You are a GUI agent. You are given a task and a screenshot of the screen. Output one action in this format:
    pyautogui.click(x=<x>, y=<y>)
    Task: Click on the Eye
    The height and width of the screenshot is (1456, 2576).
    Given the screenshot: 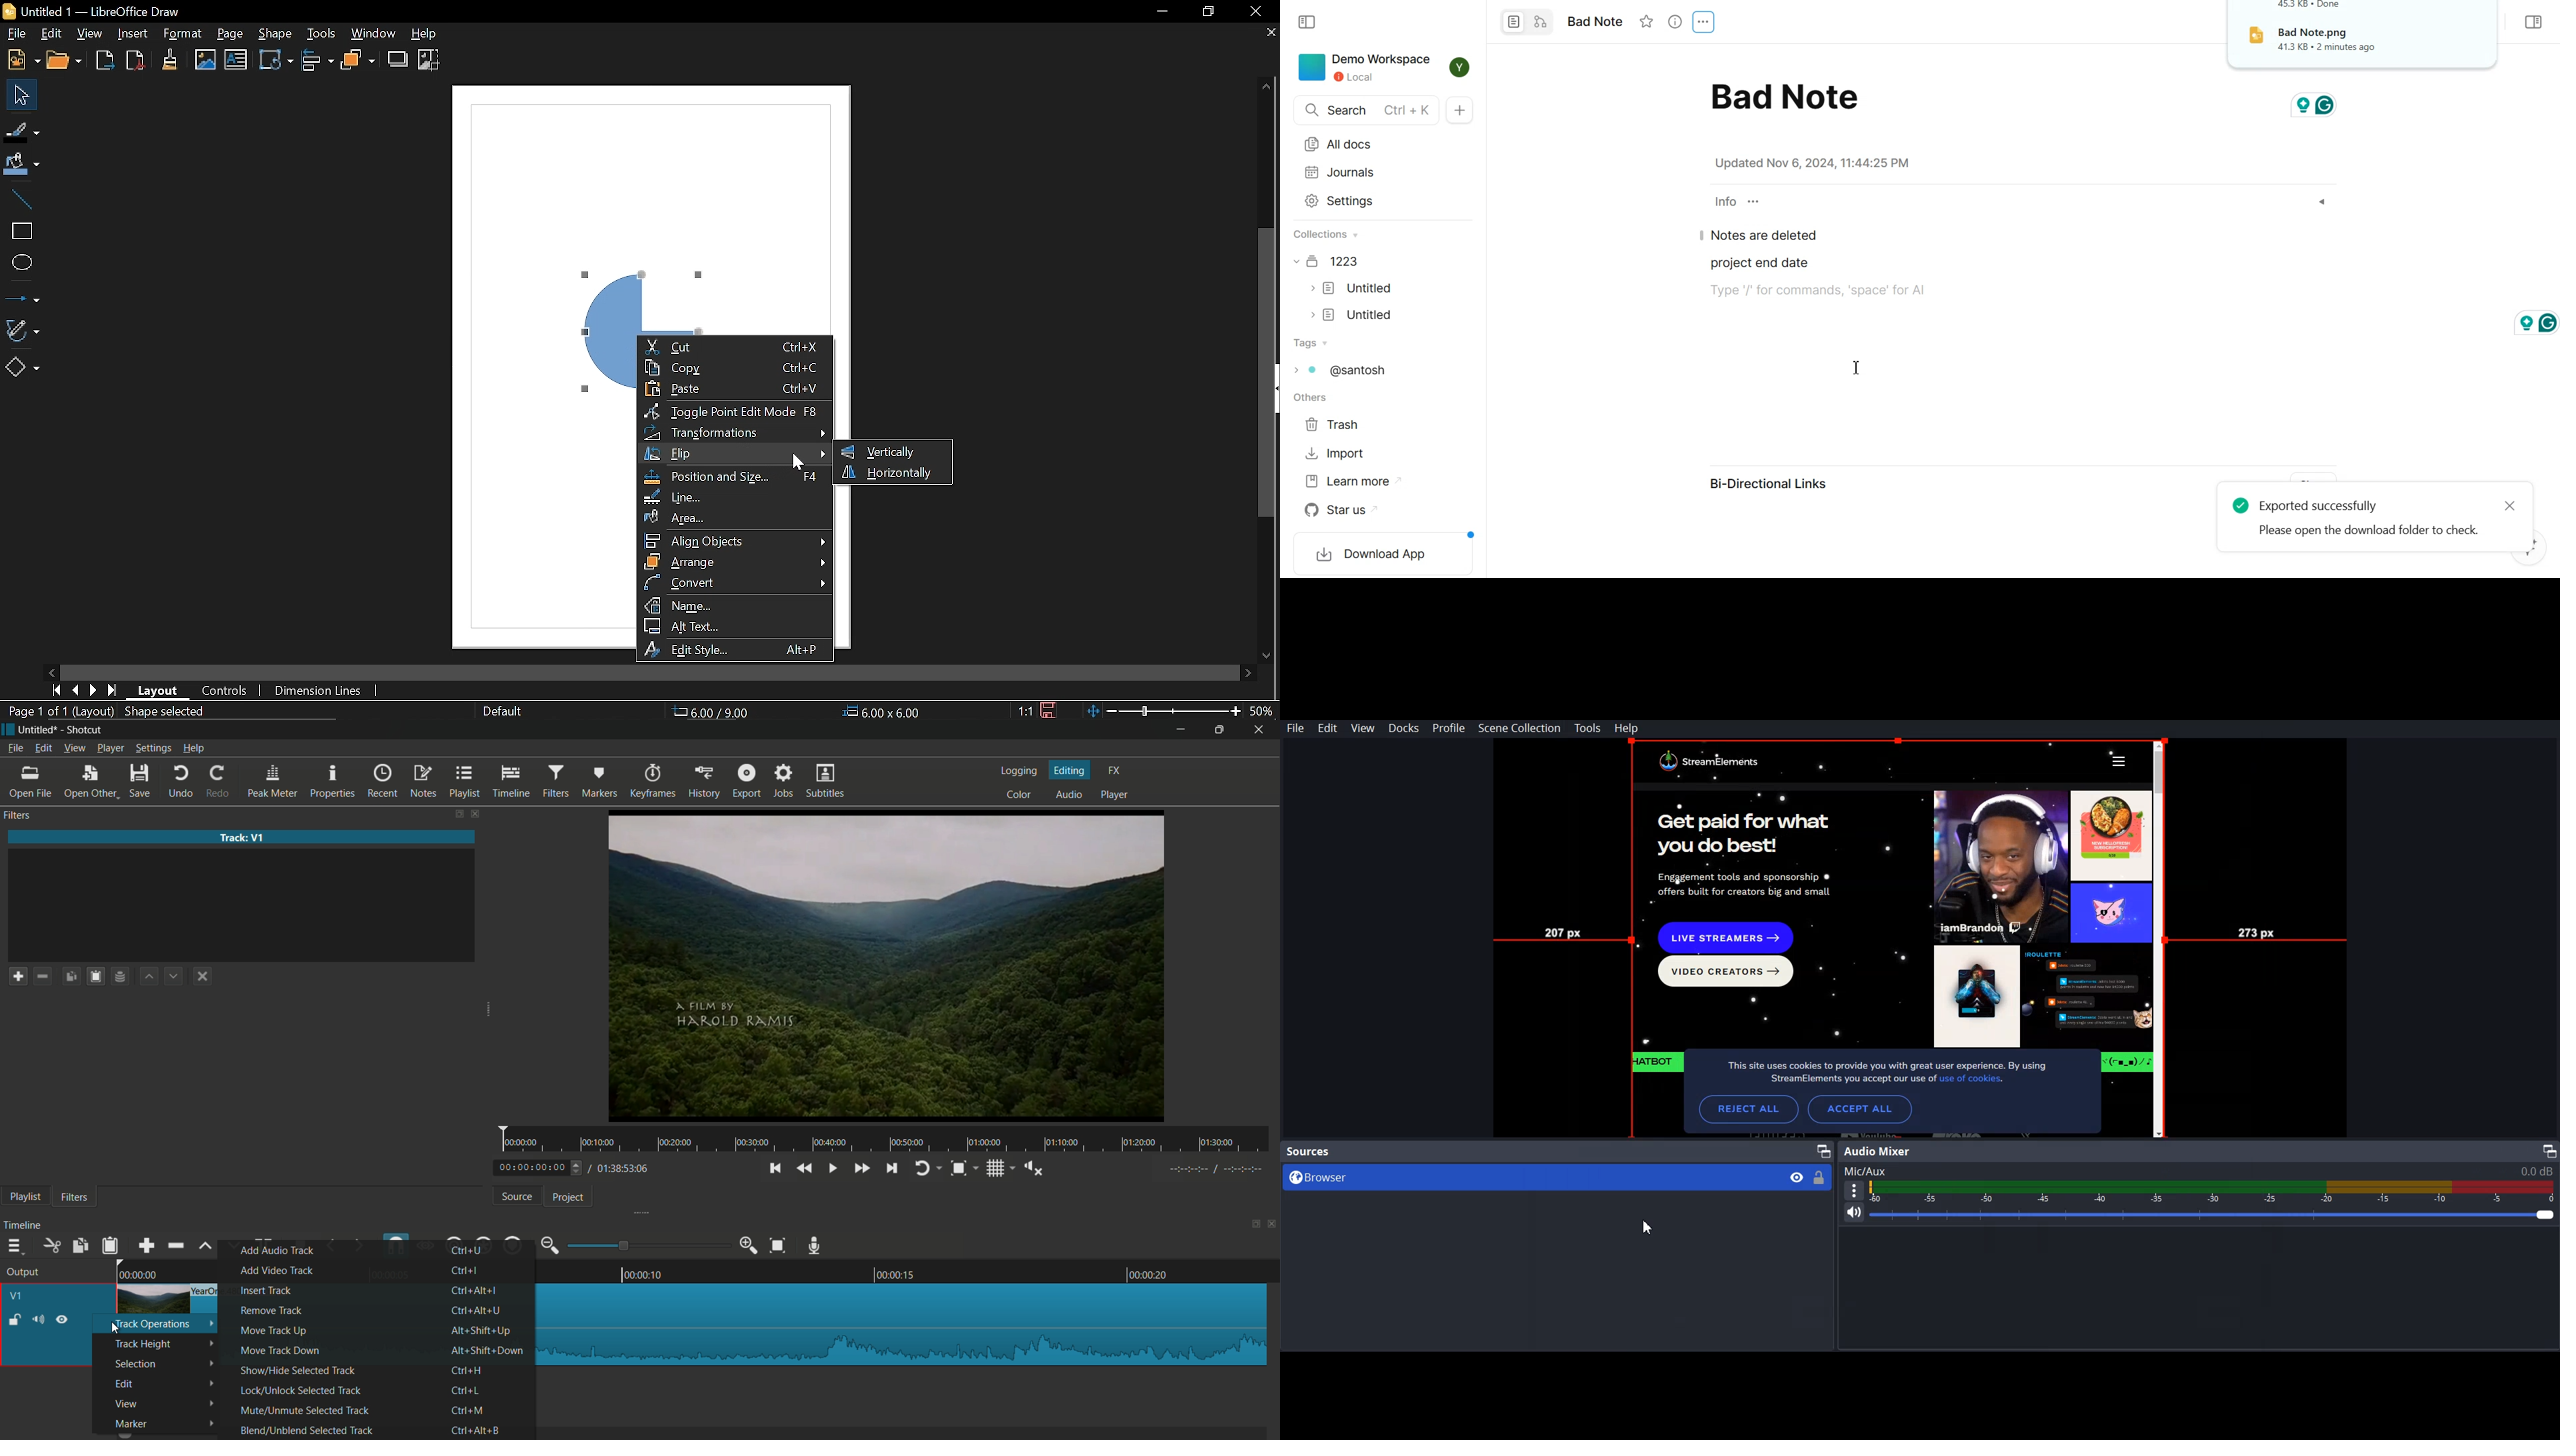 What is the action you would take?
    pyautogui.click(x=1795, y=1177)
    